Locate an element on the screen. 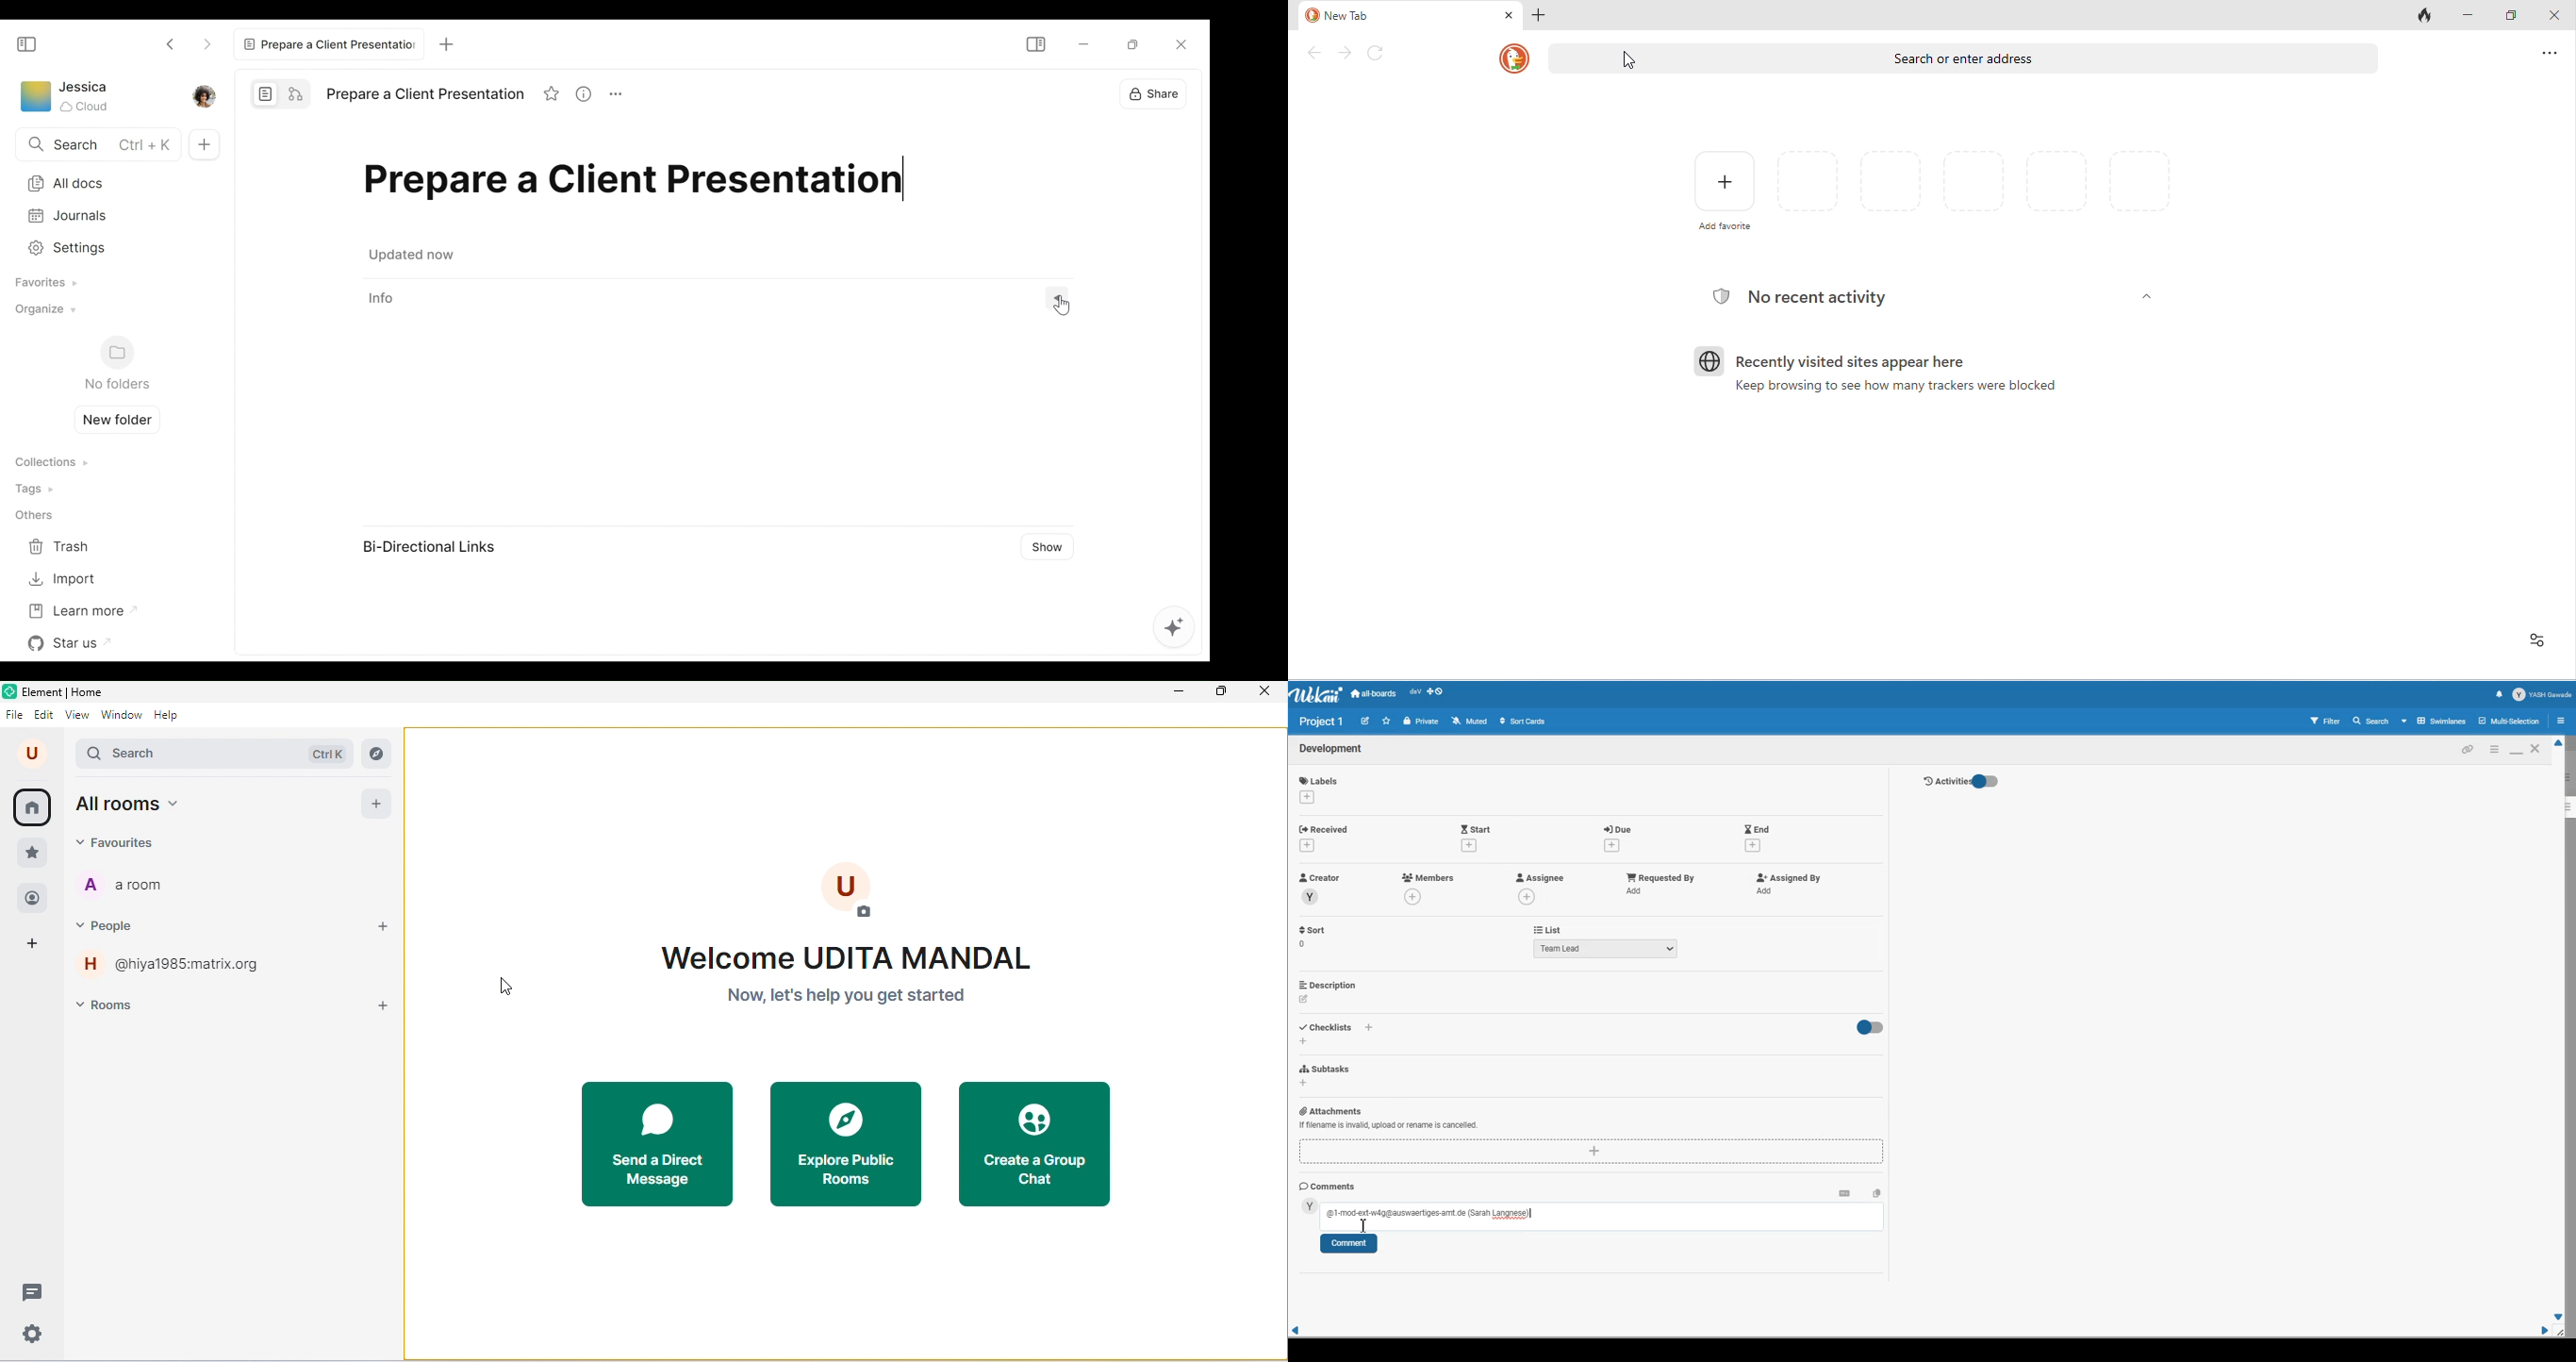  add profile photo is located at coordinates (850, 886).